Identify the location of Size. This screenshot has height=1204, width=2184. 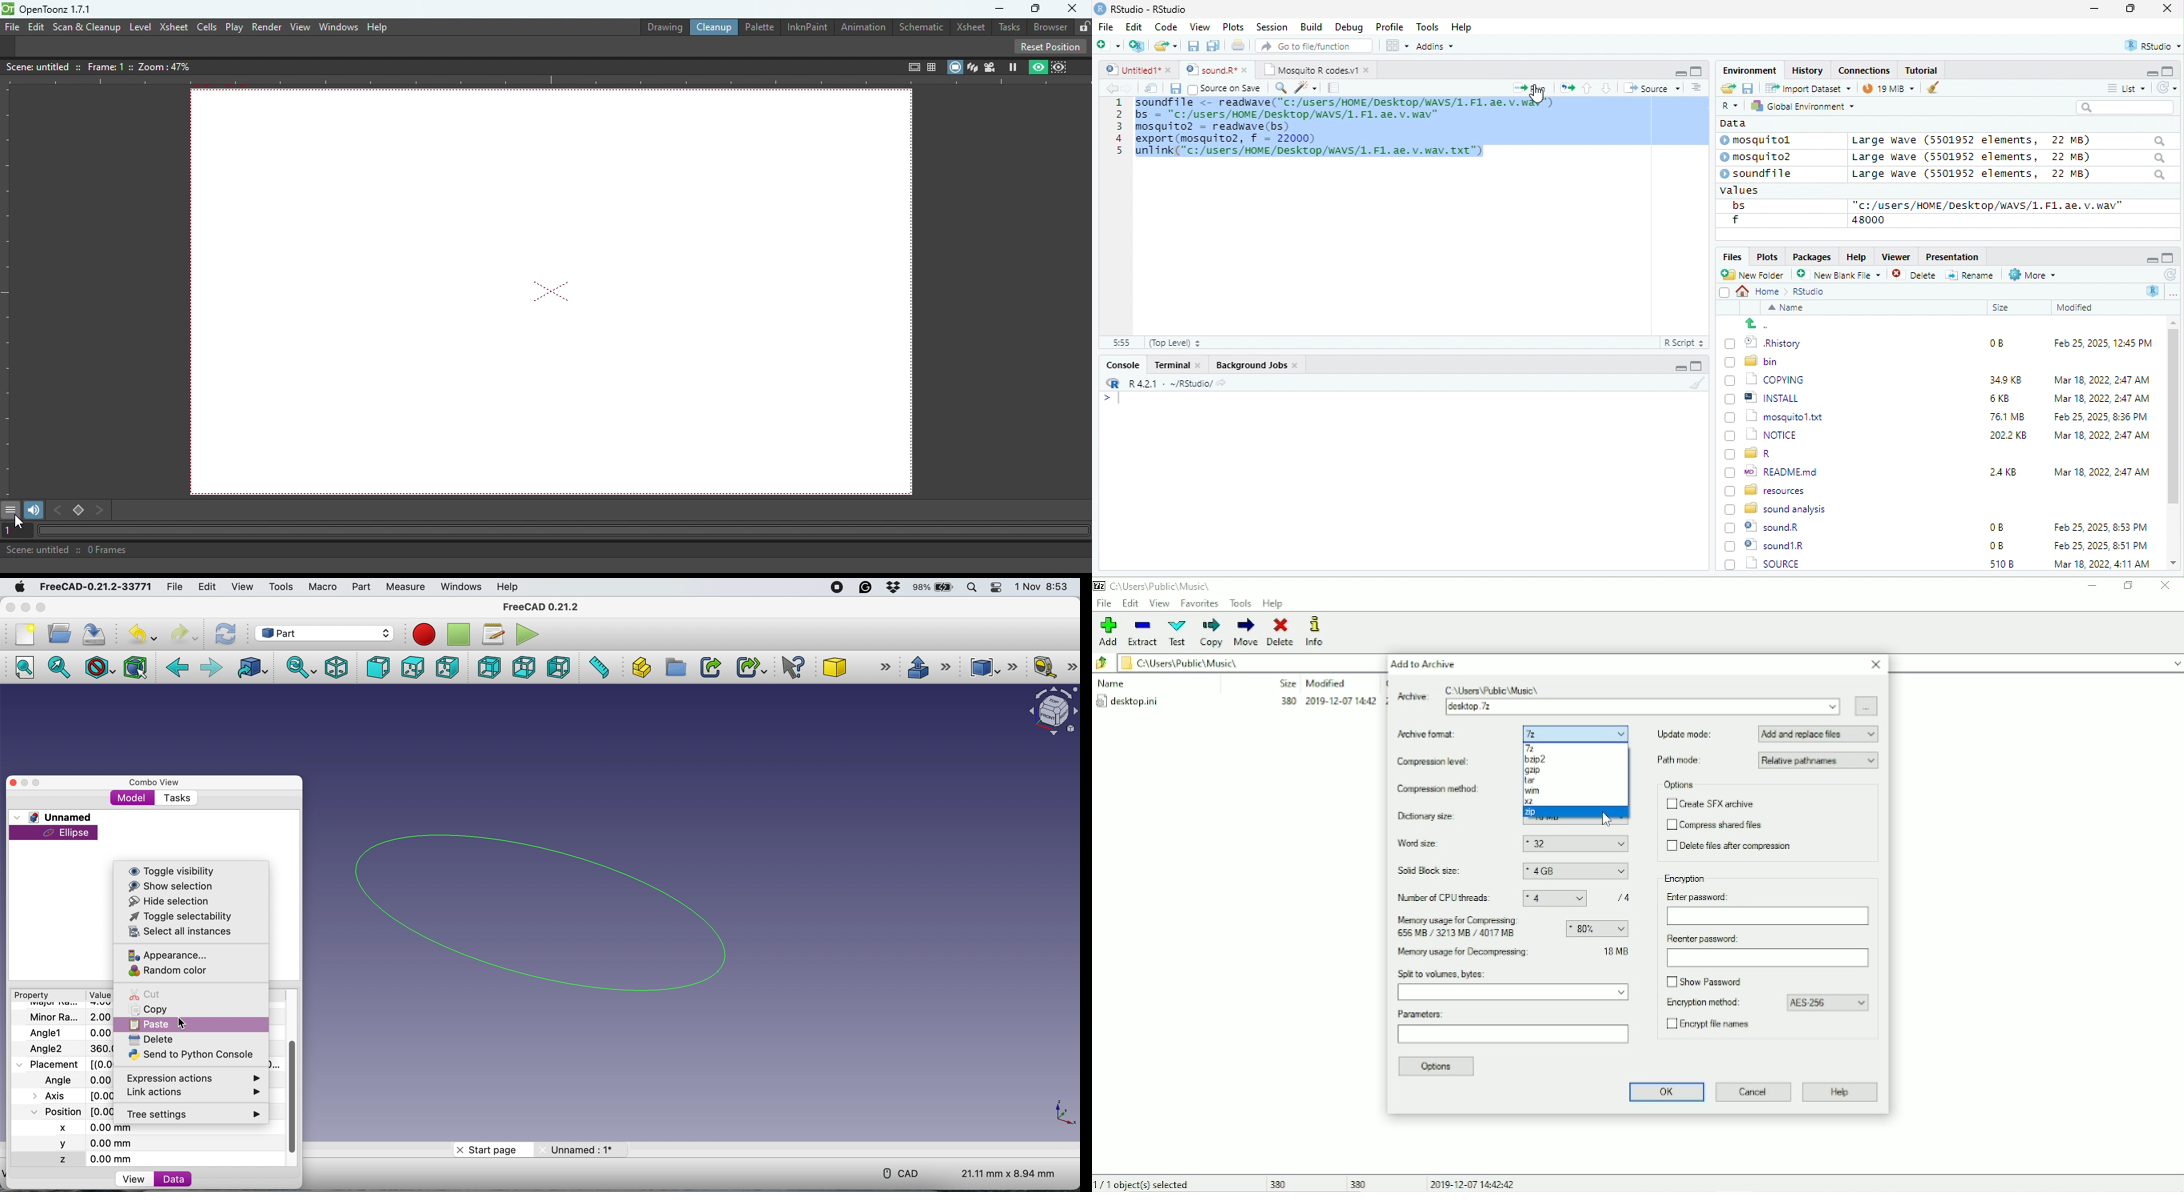
(2001, 309).